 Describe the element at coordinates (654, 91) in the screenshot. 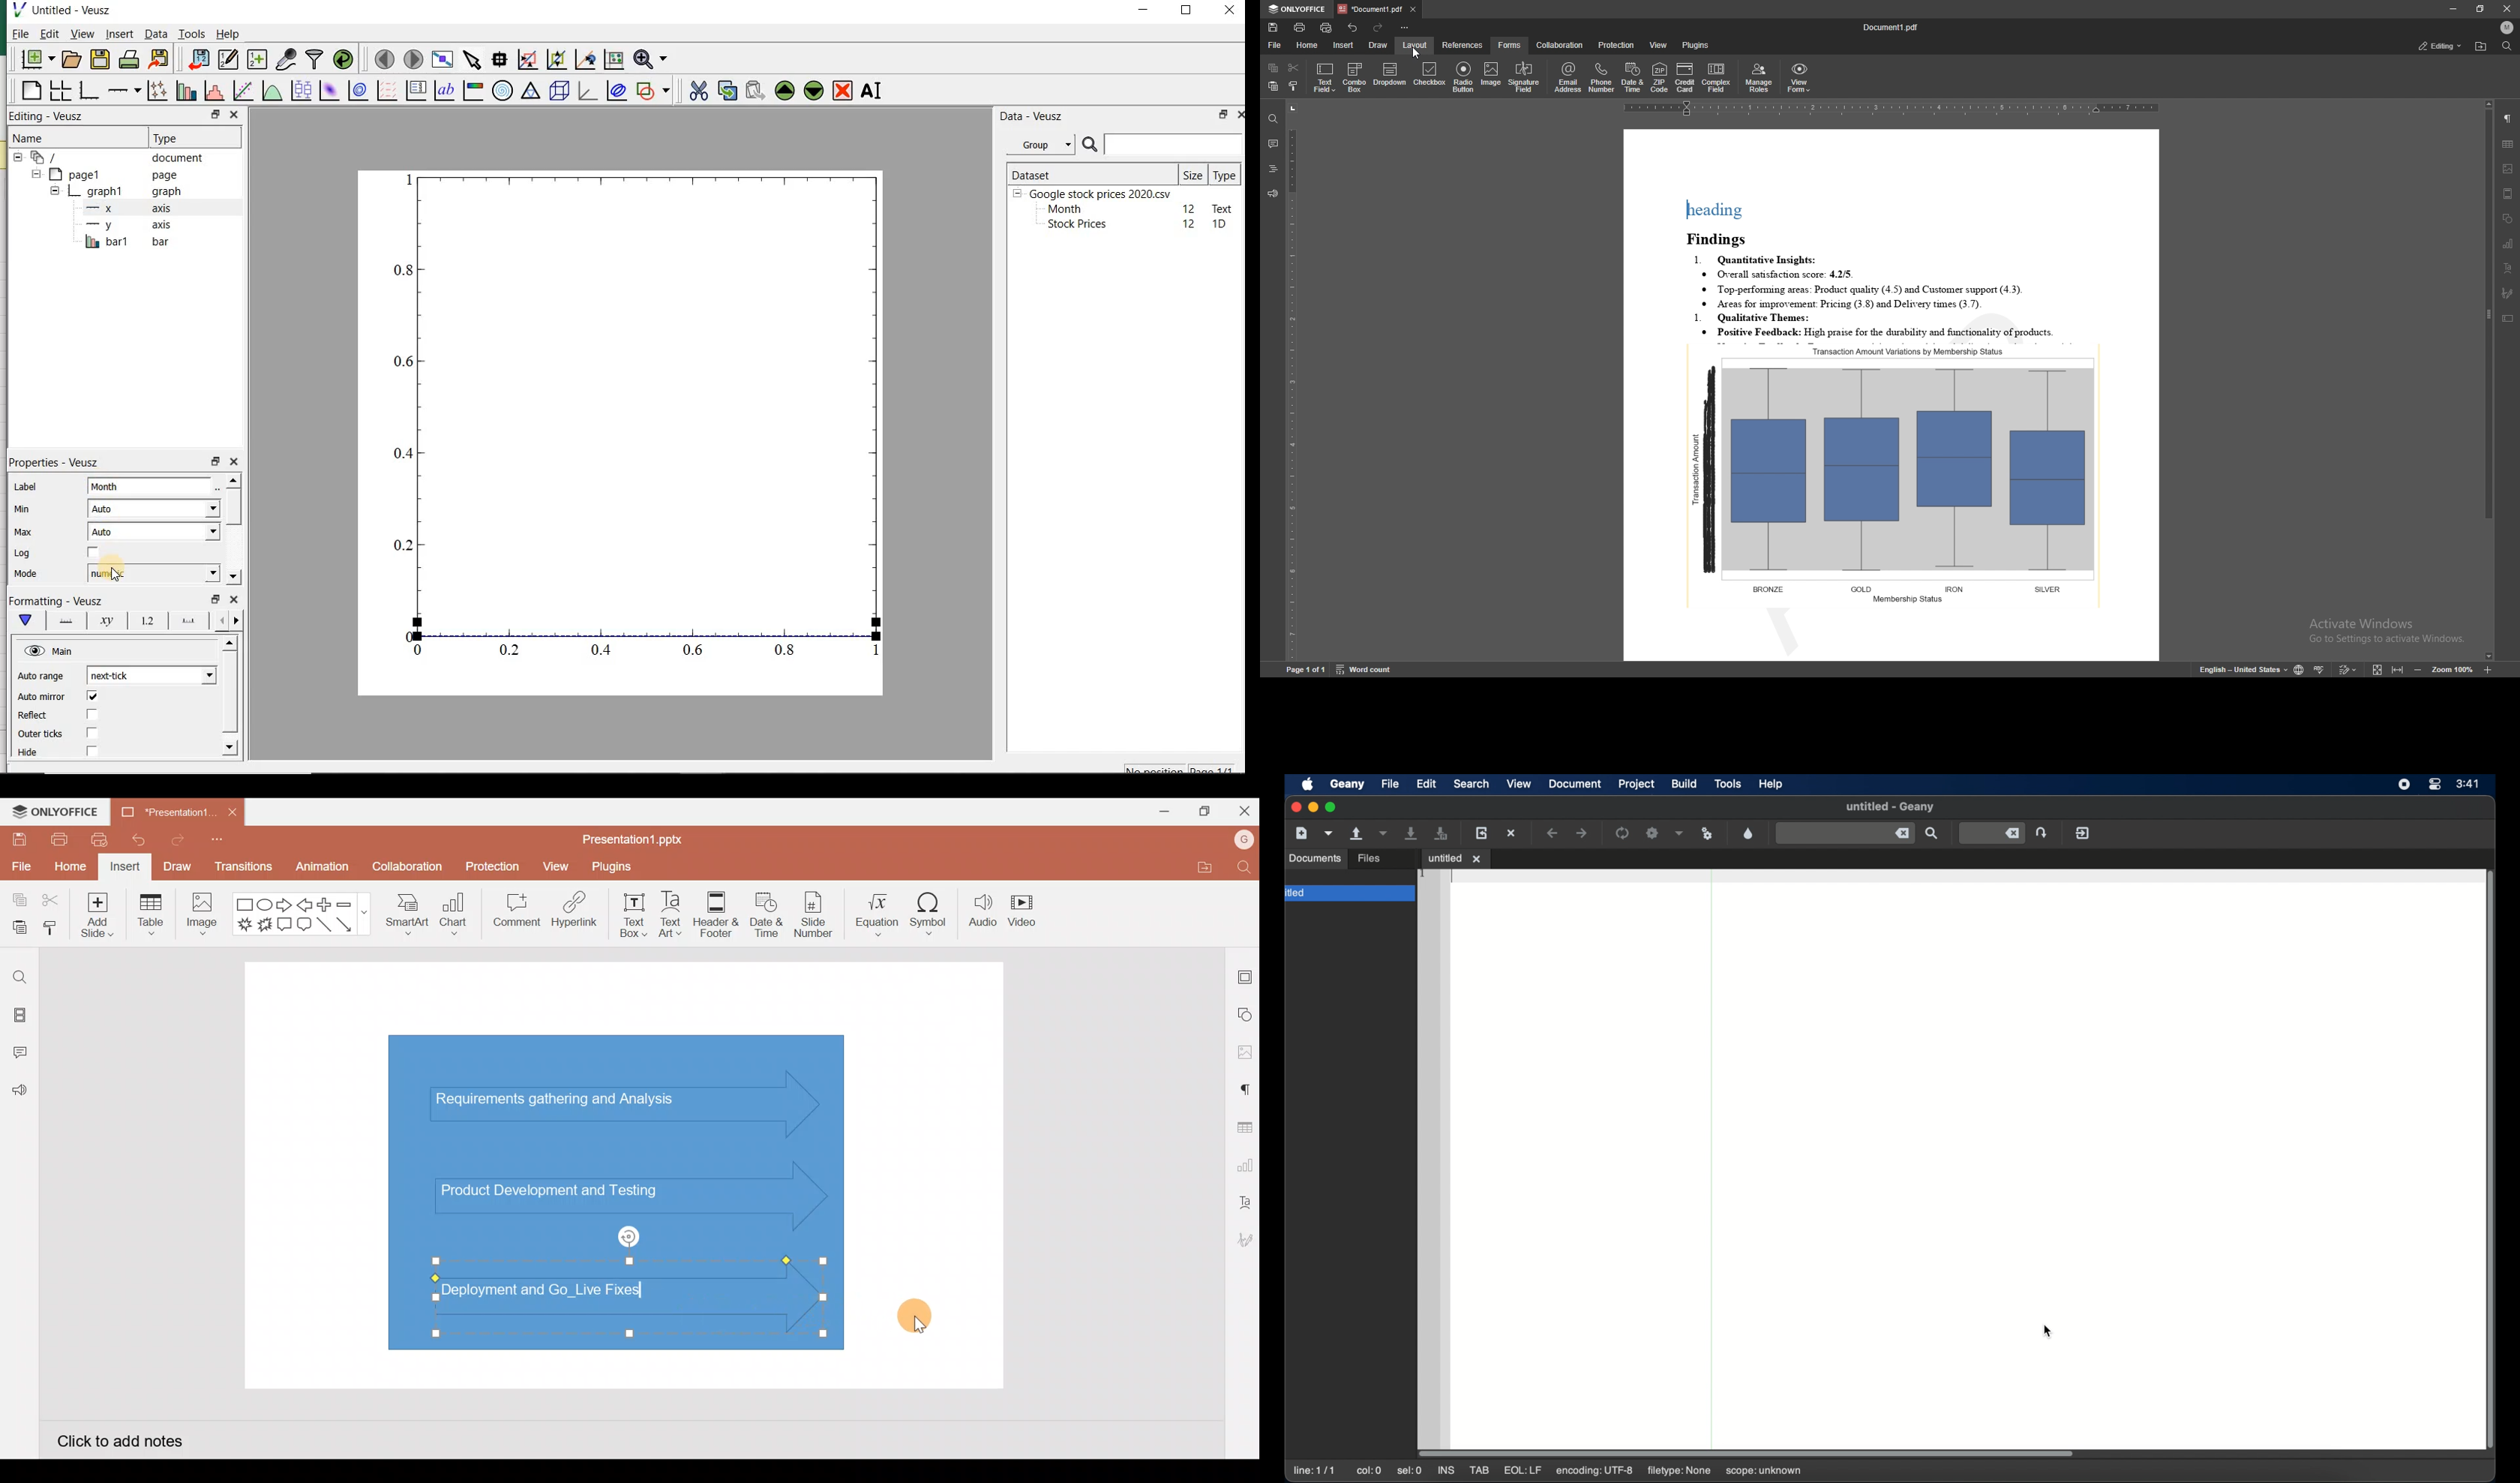

I see `add a shape to the plot` at that location.